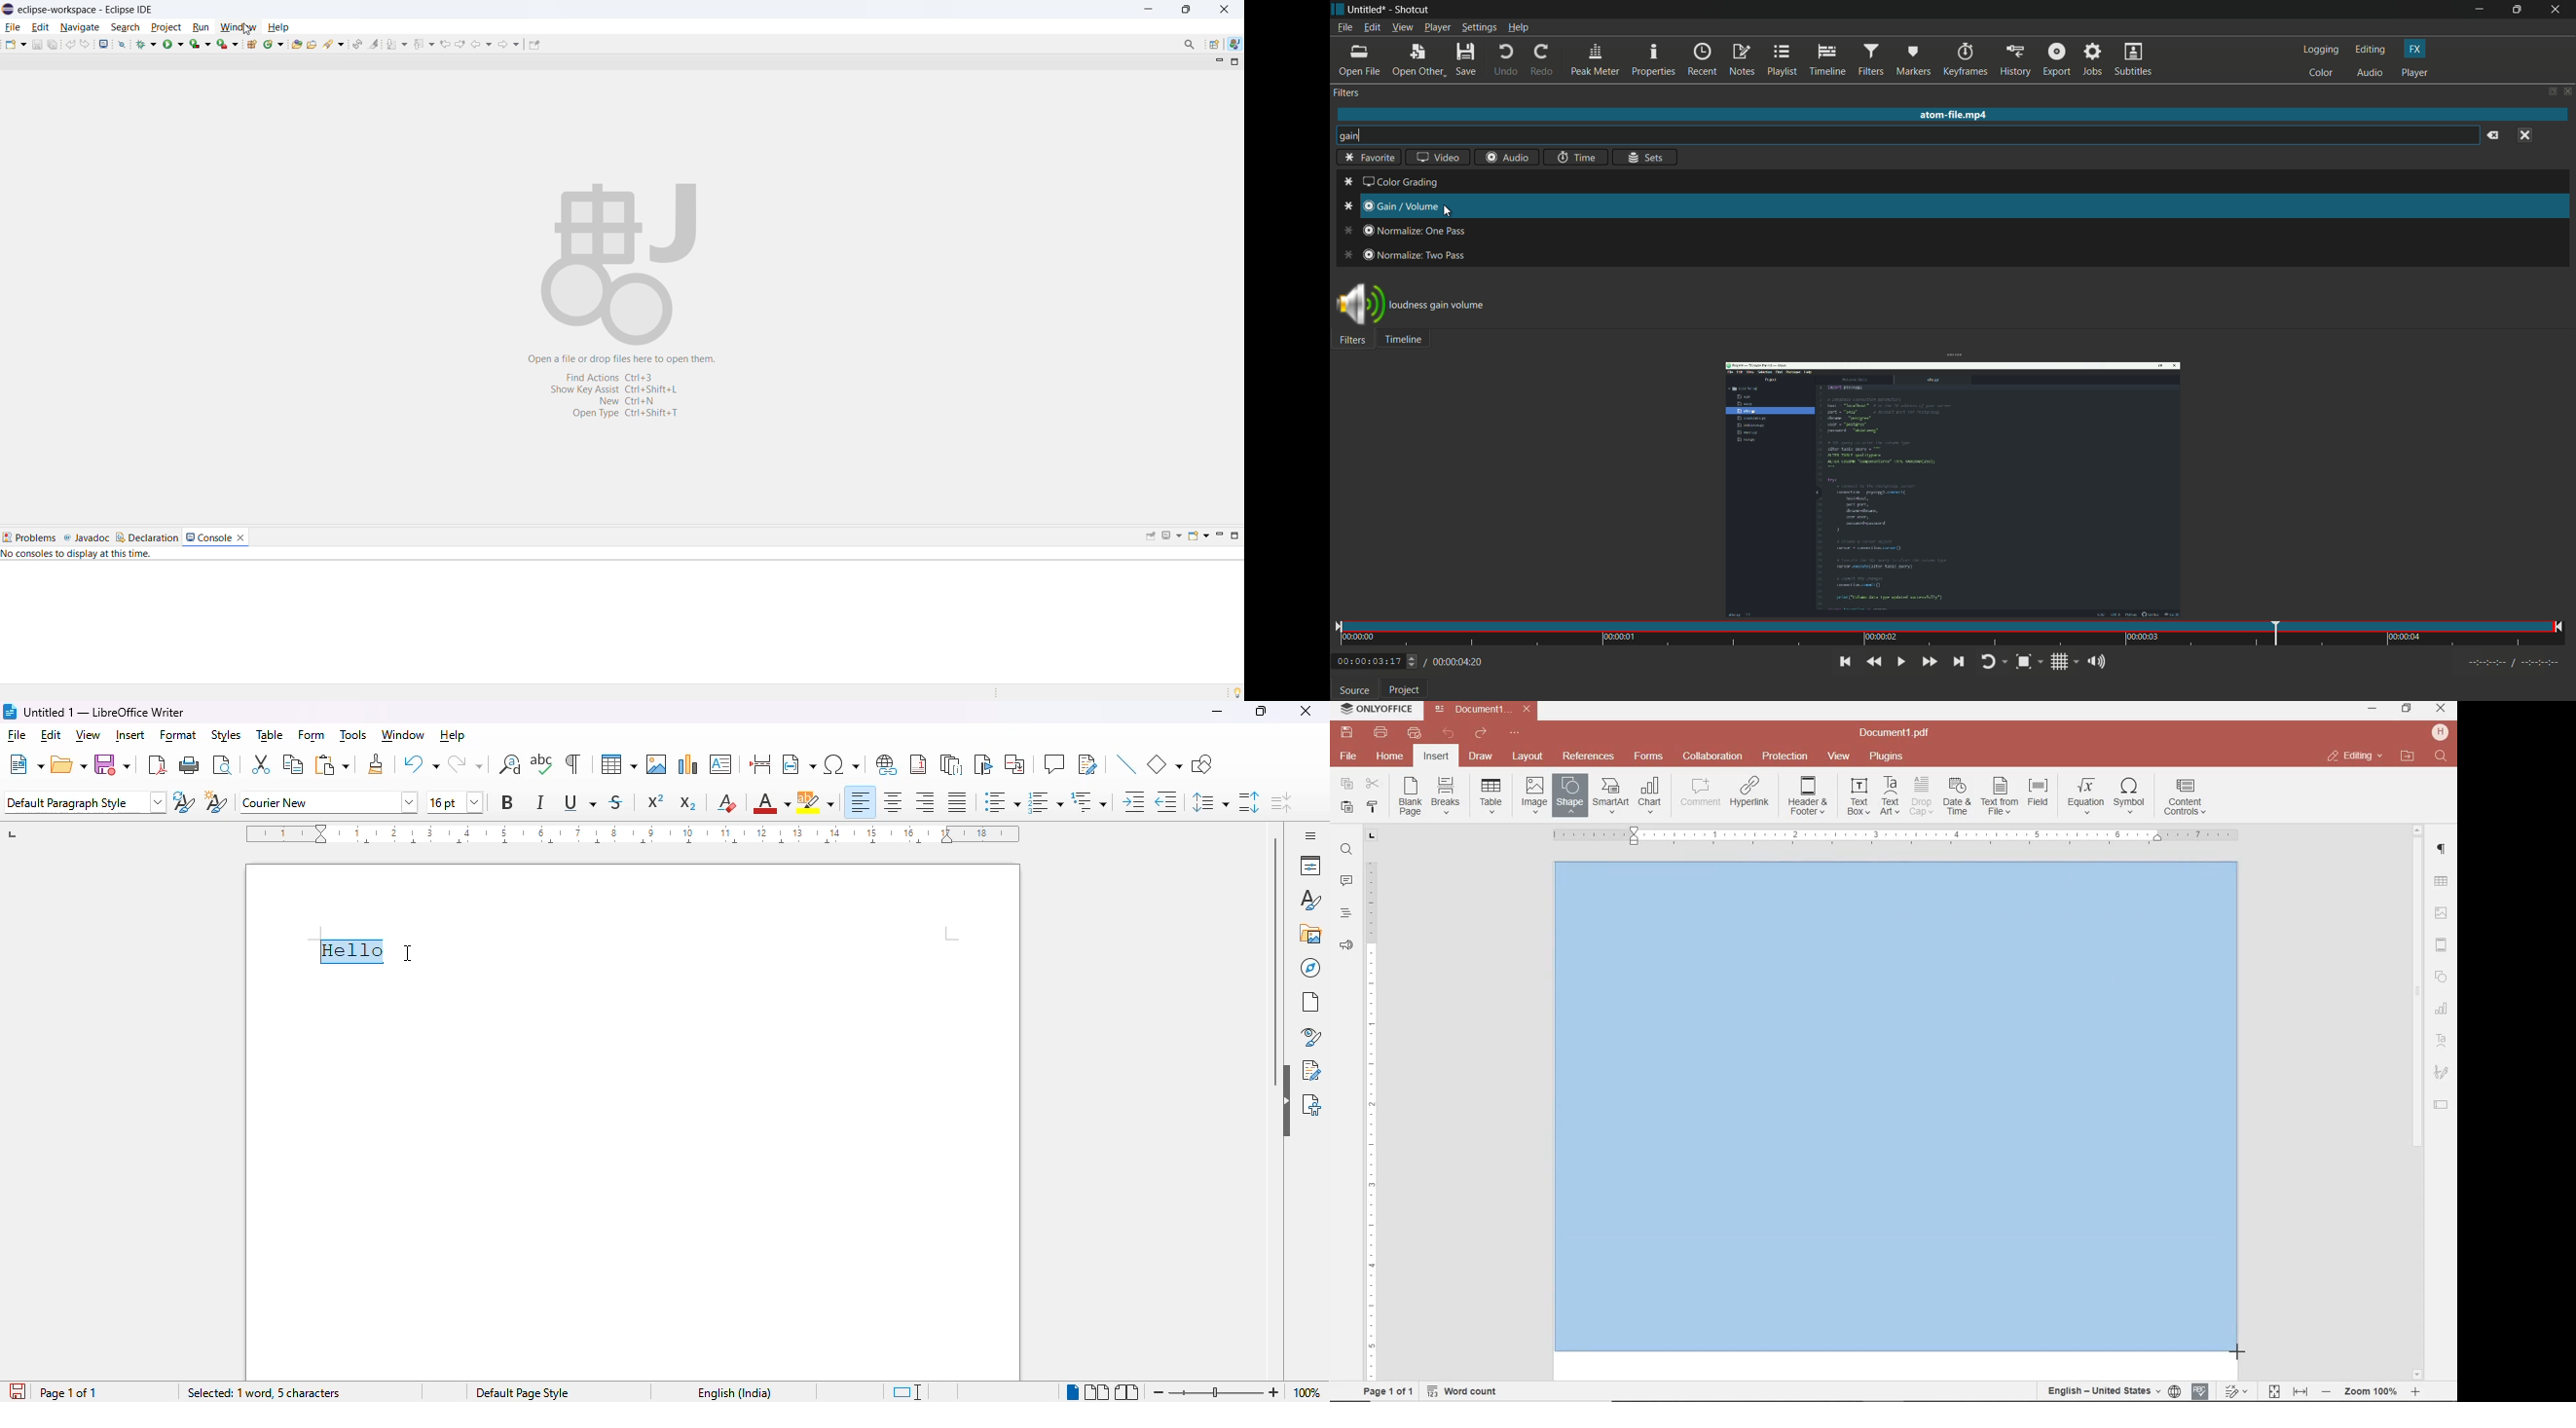  What do you see at coordinates (409, 952) in the screenshot?
I see `cursor` at bounding box center [409, 952].